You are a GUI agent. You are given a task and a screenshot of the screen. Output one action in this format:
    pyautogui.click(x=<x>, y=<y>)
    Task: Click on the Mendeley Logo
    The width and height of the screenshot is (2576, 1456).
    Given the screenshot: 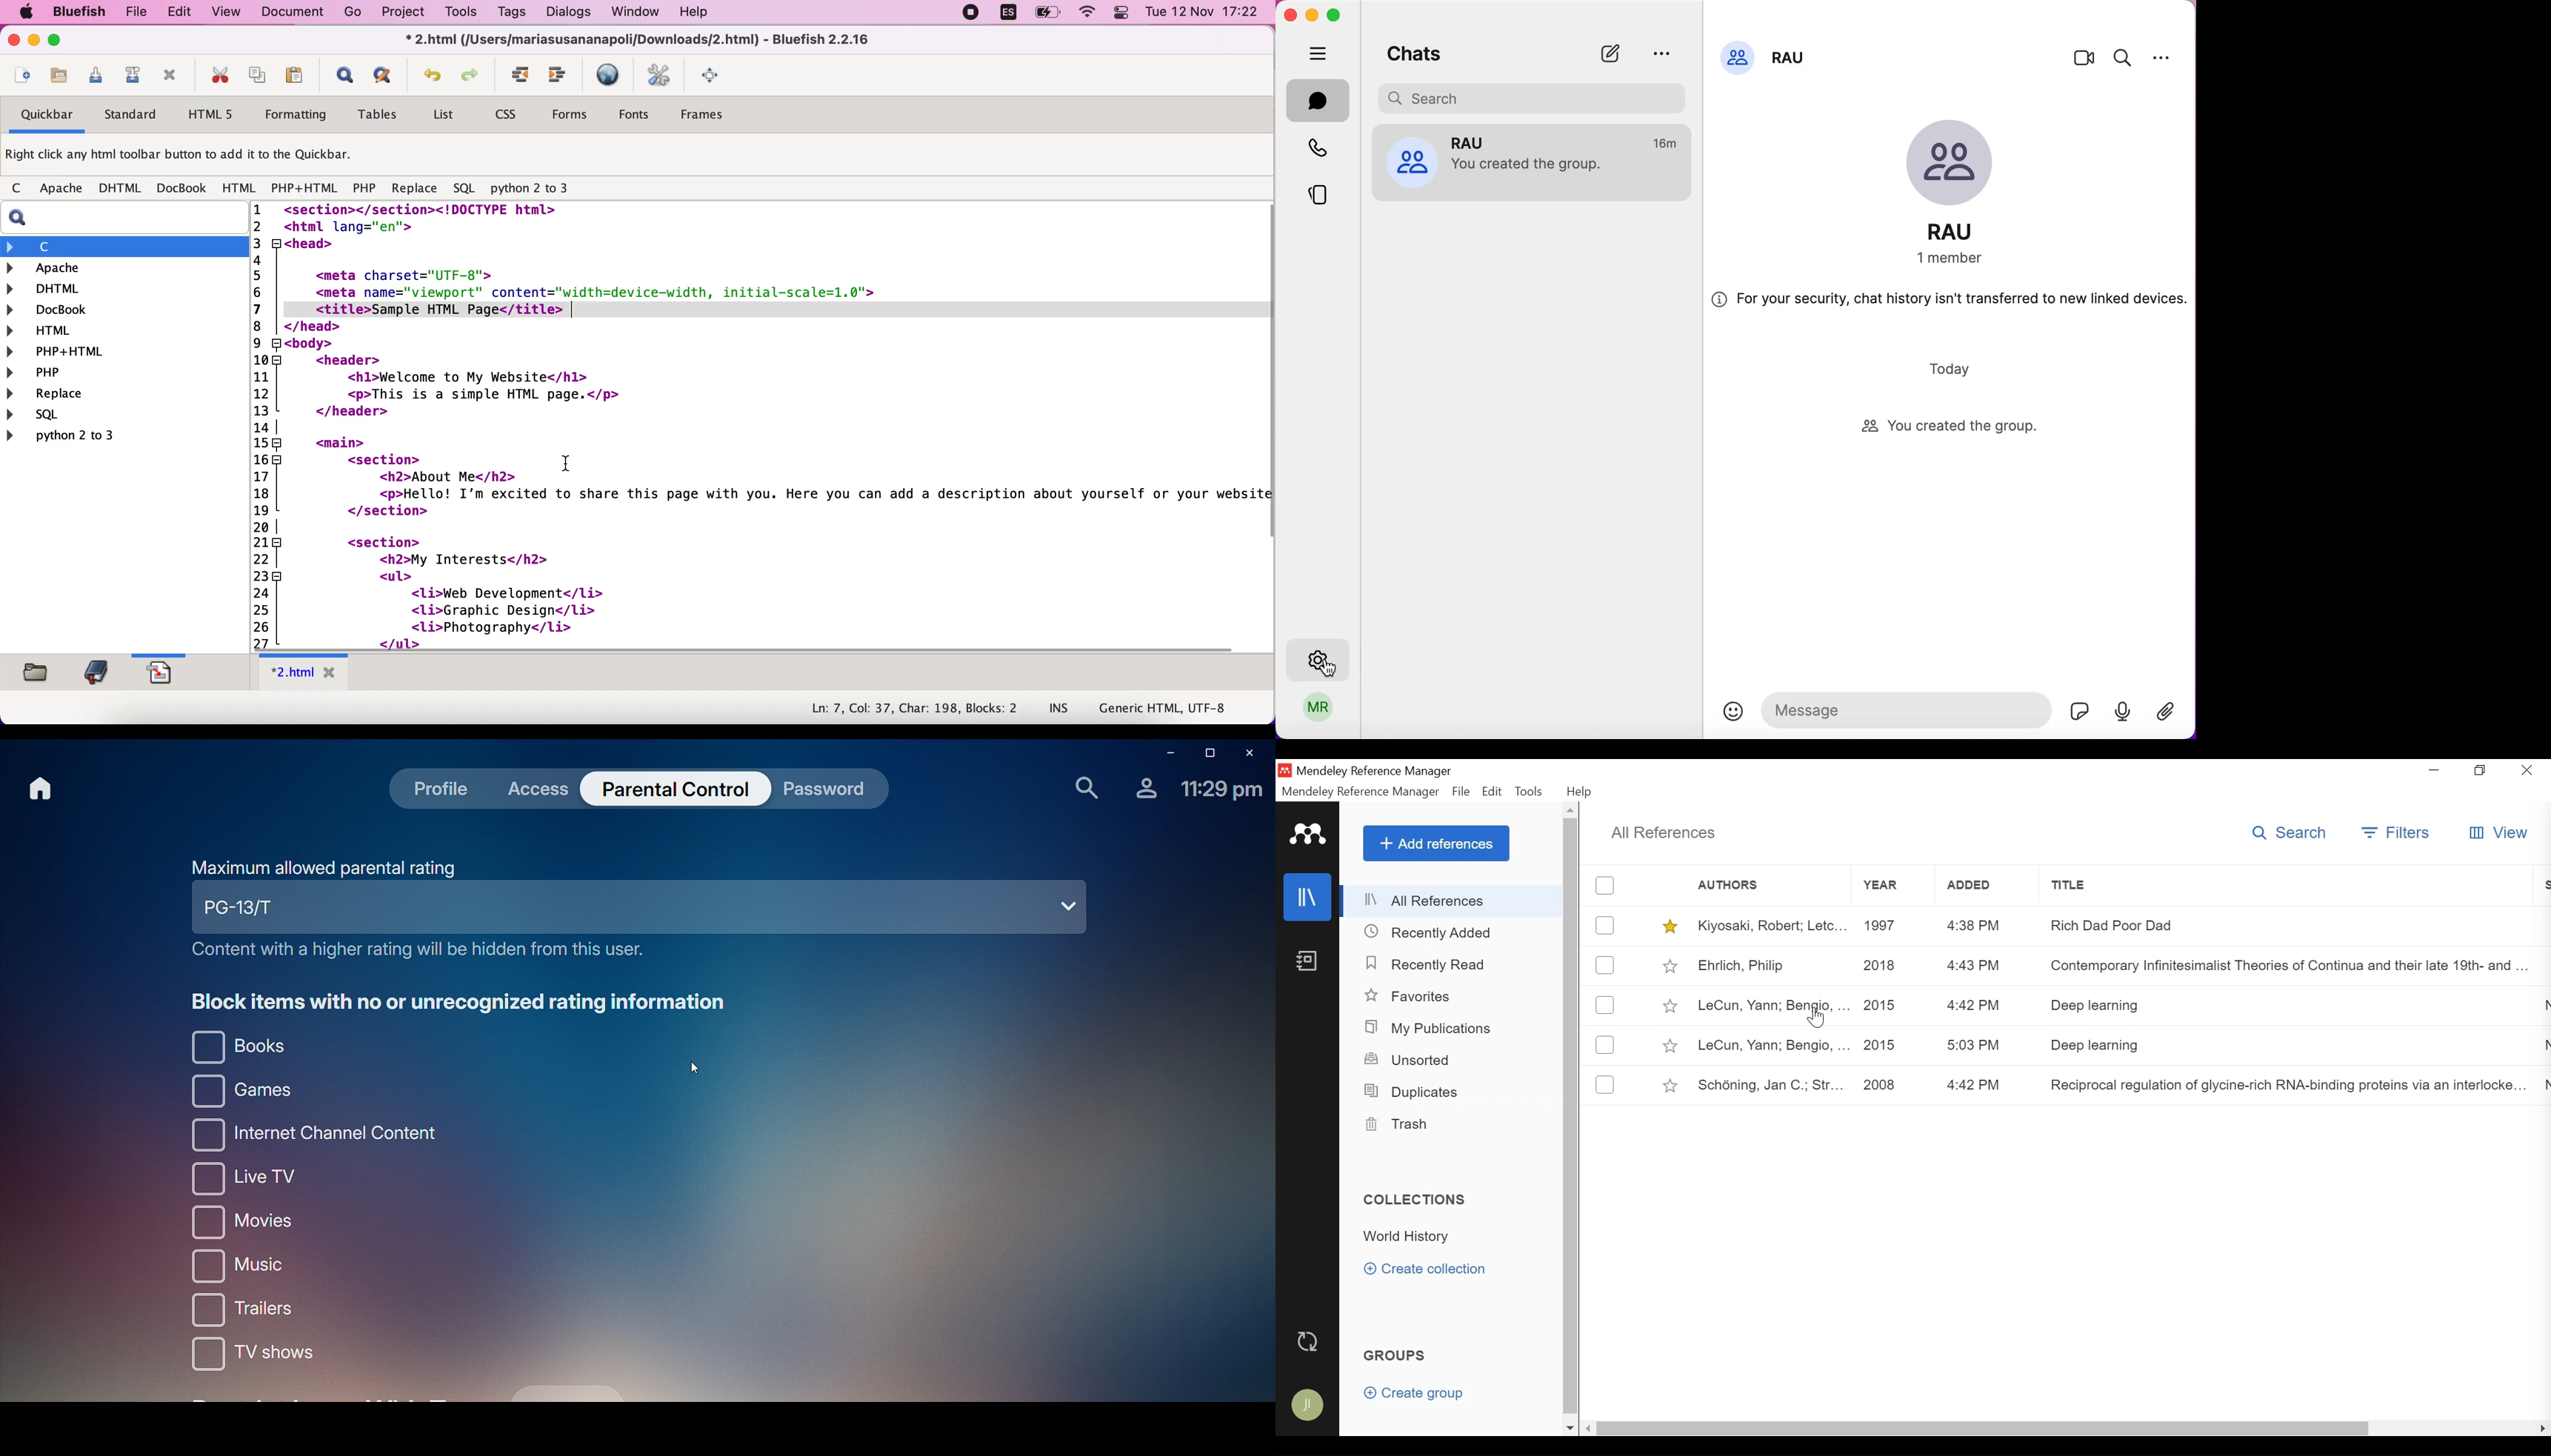 What is the action you would take?
    pyautogui.click(x=1308, y=837)
    